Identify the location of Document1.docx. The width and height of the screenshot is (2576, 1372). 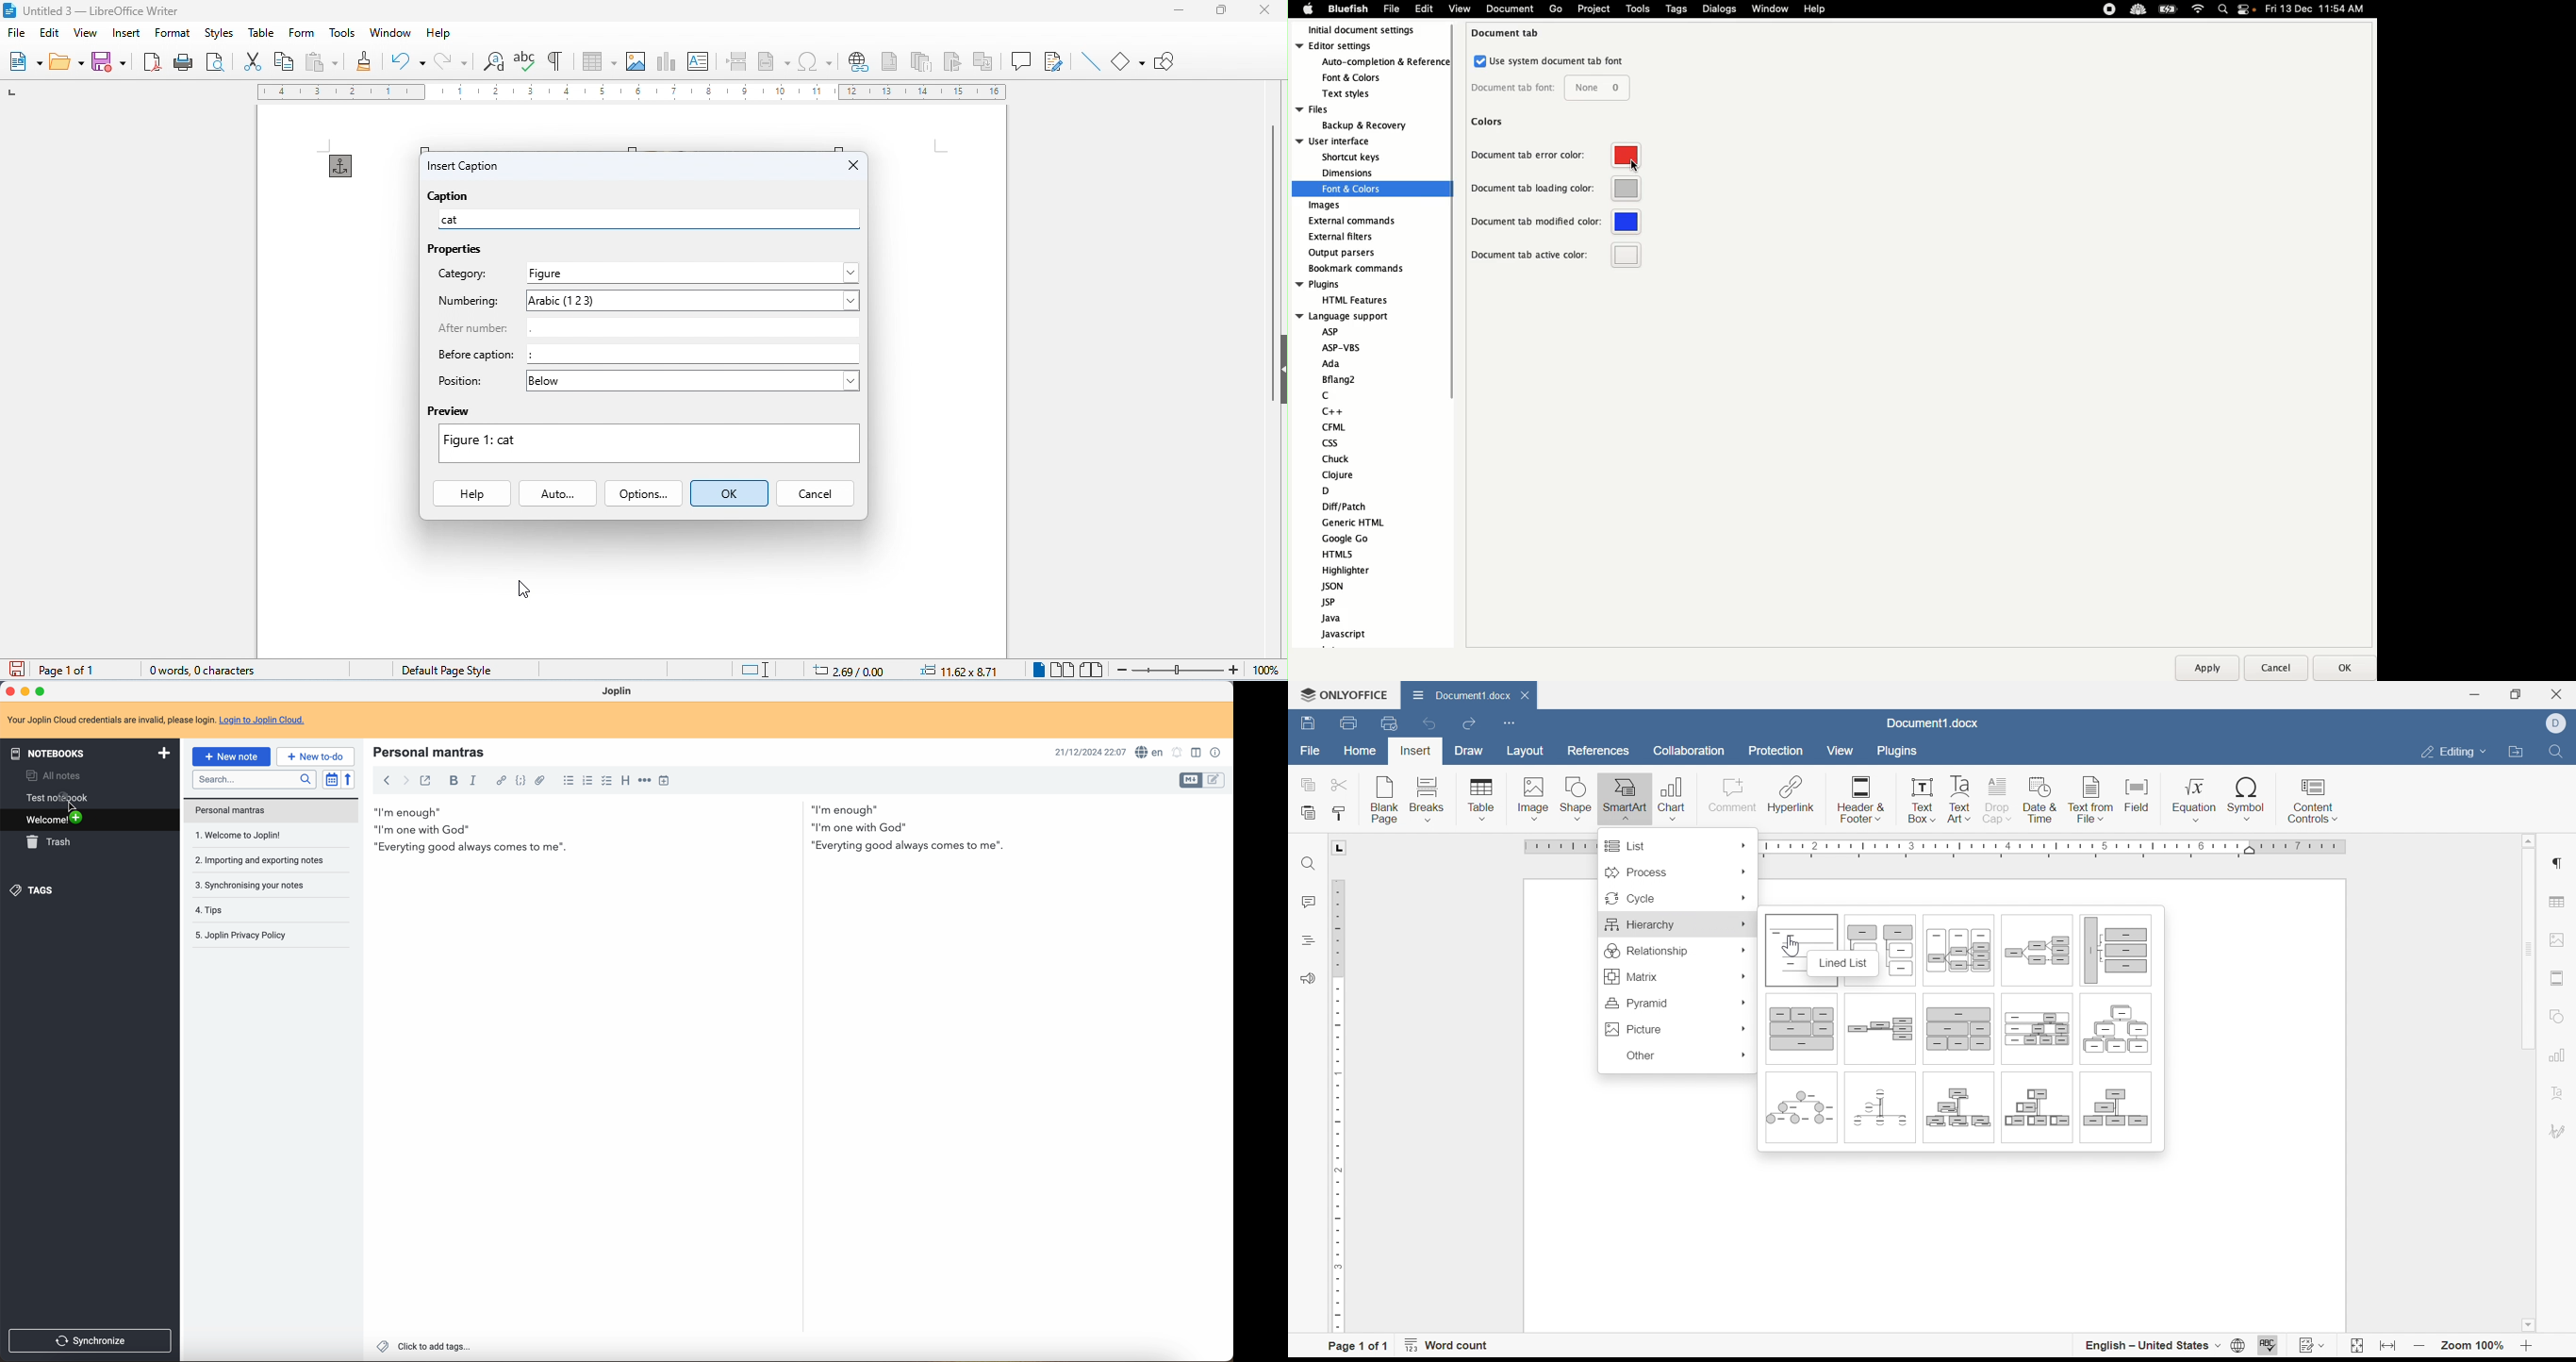
(1930, 723).